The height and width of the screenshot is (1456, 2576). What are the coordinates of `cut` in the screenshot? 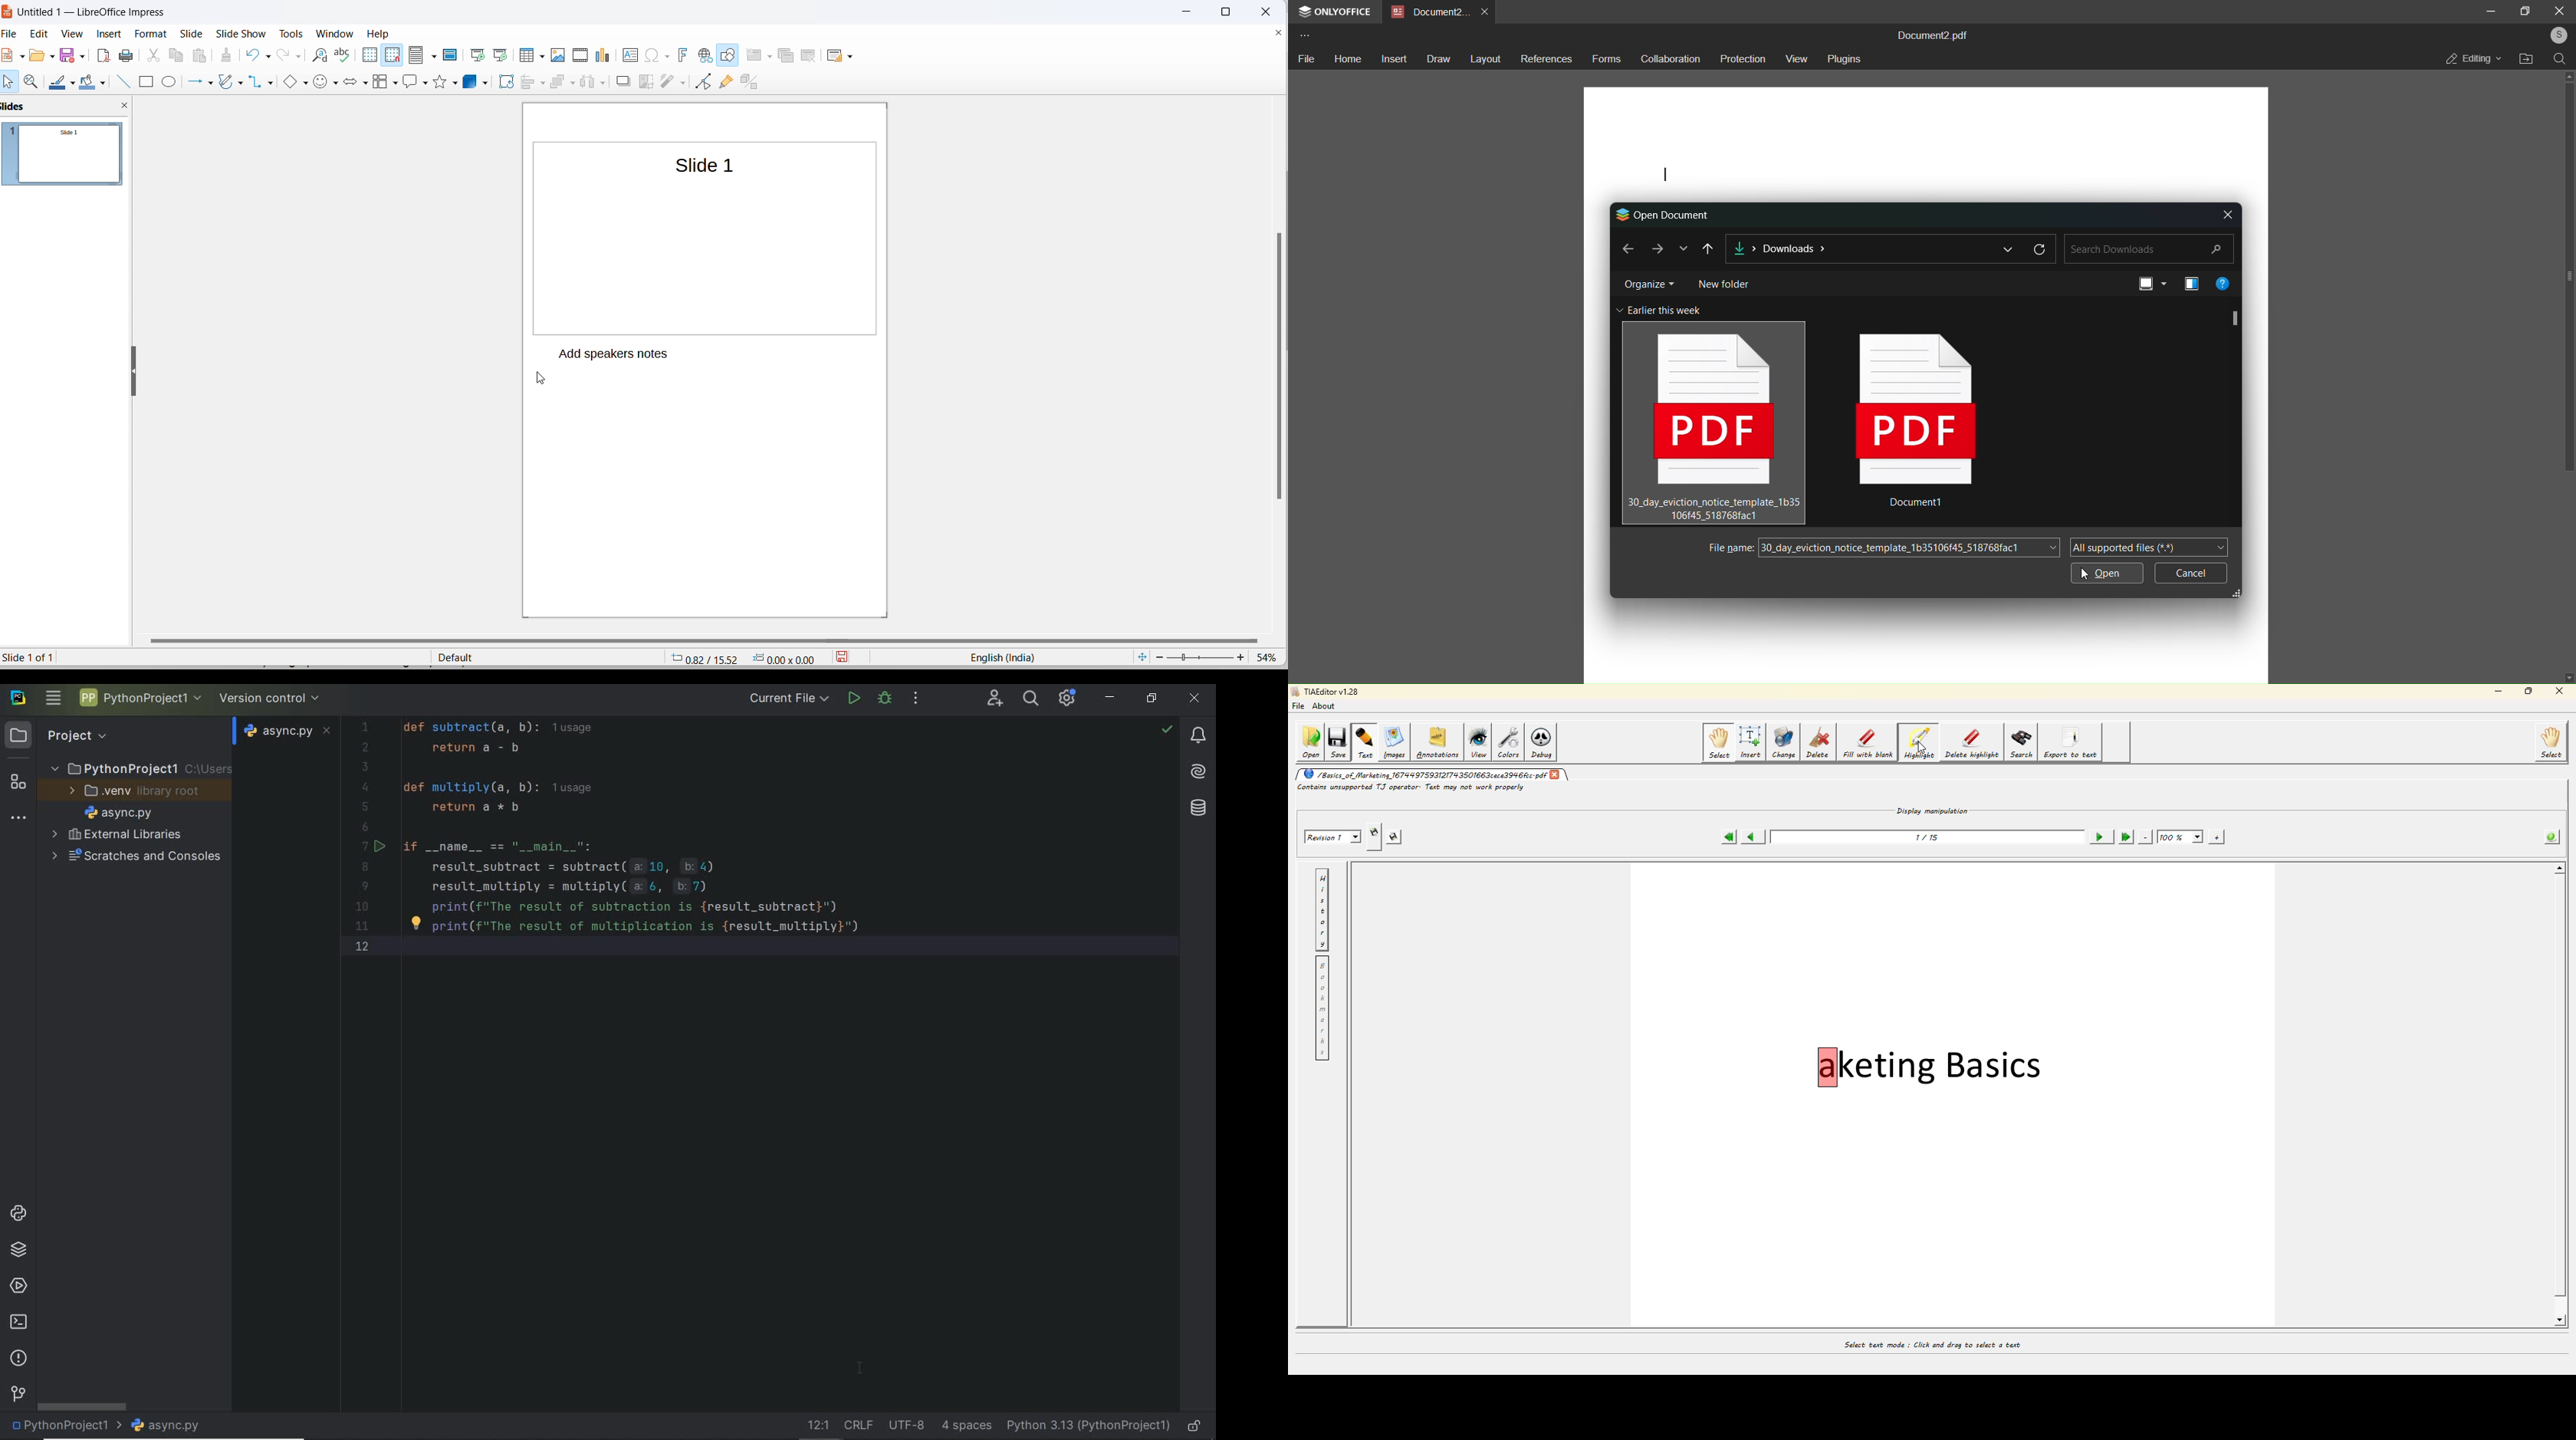 It's located at (154, 56).